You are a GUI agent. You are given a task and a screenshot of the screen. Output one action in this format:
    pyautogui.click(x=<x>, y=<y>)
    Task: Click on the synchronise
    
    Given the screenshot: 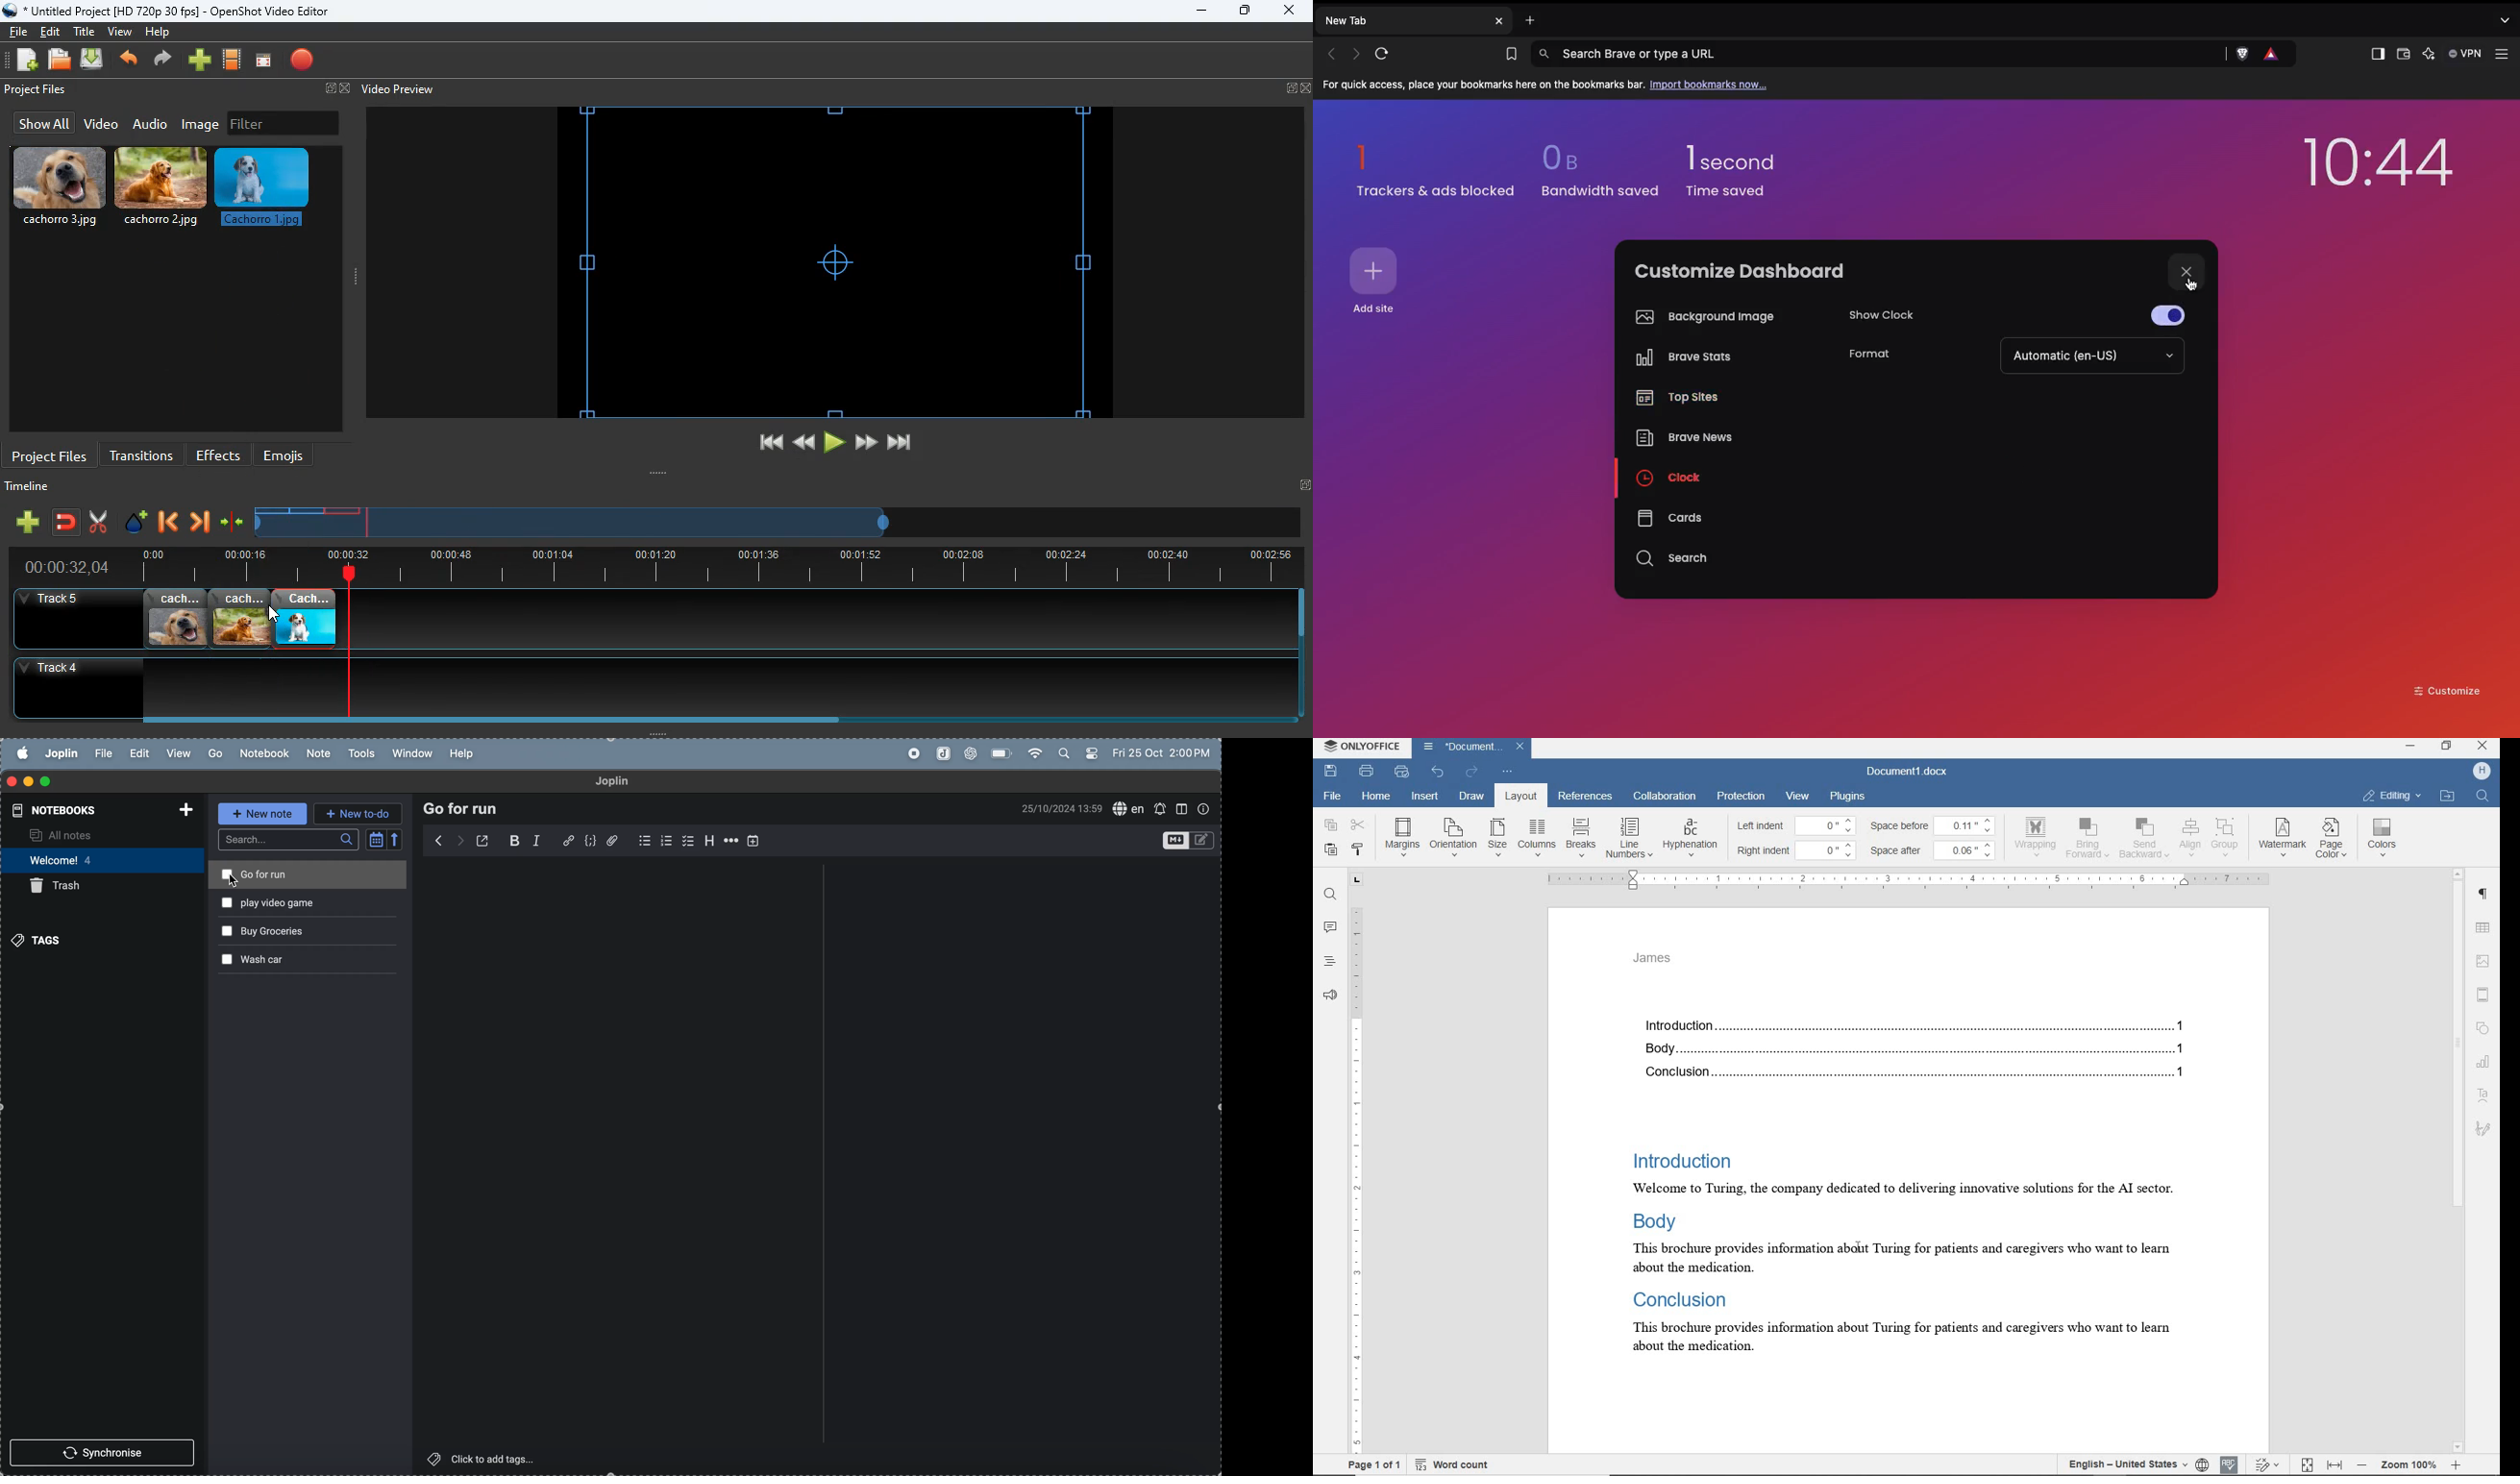 What is the action you would take?
    pyautogui.click(x=103, y=1453)
    